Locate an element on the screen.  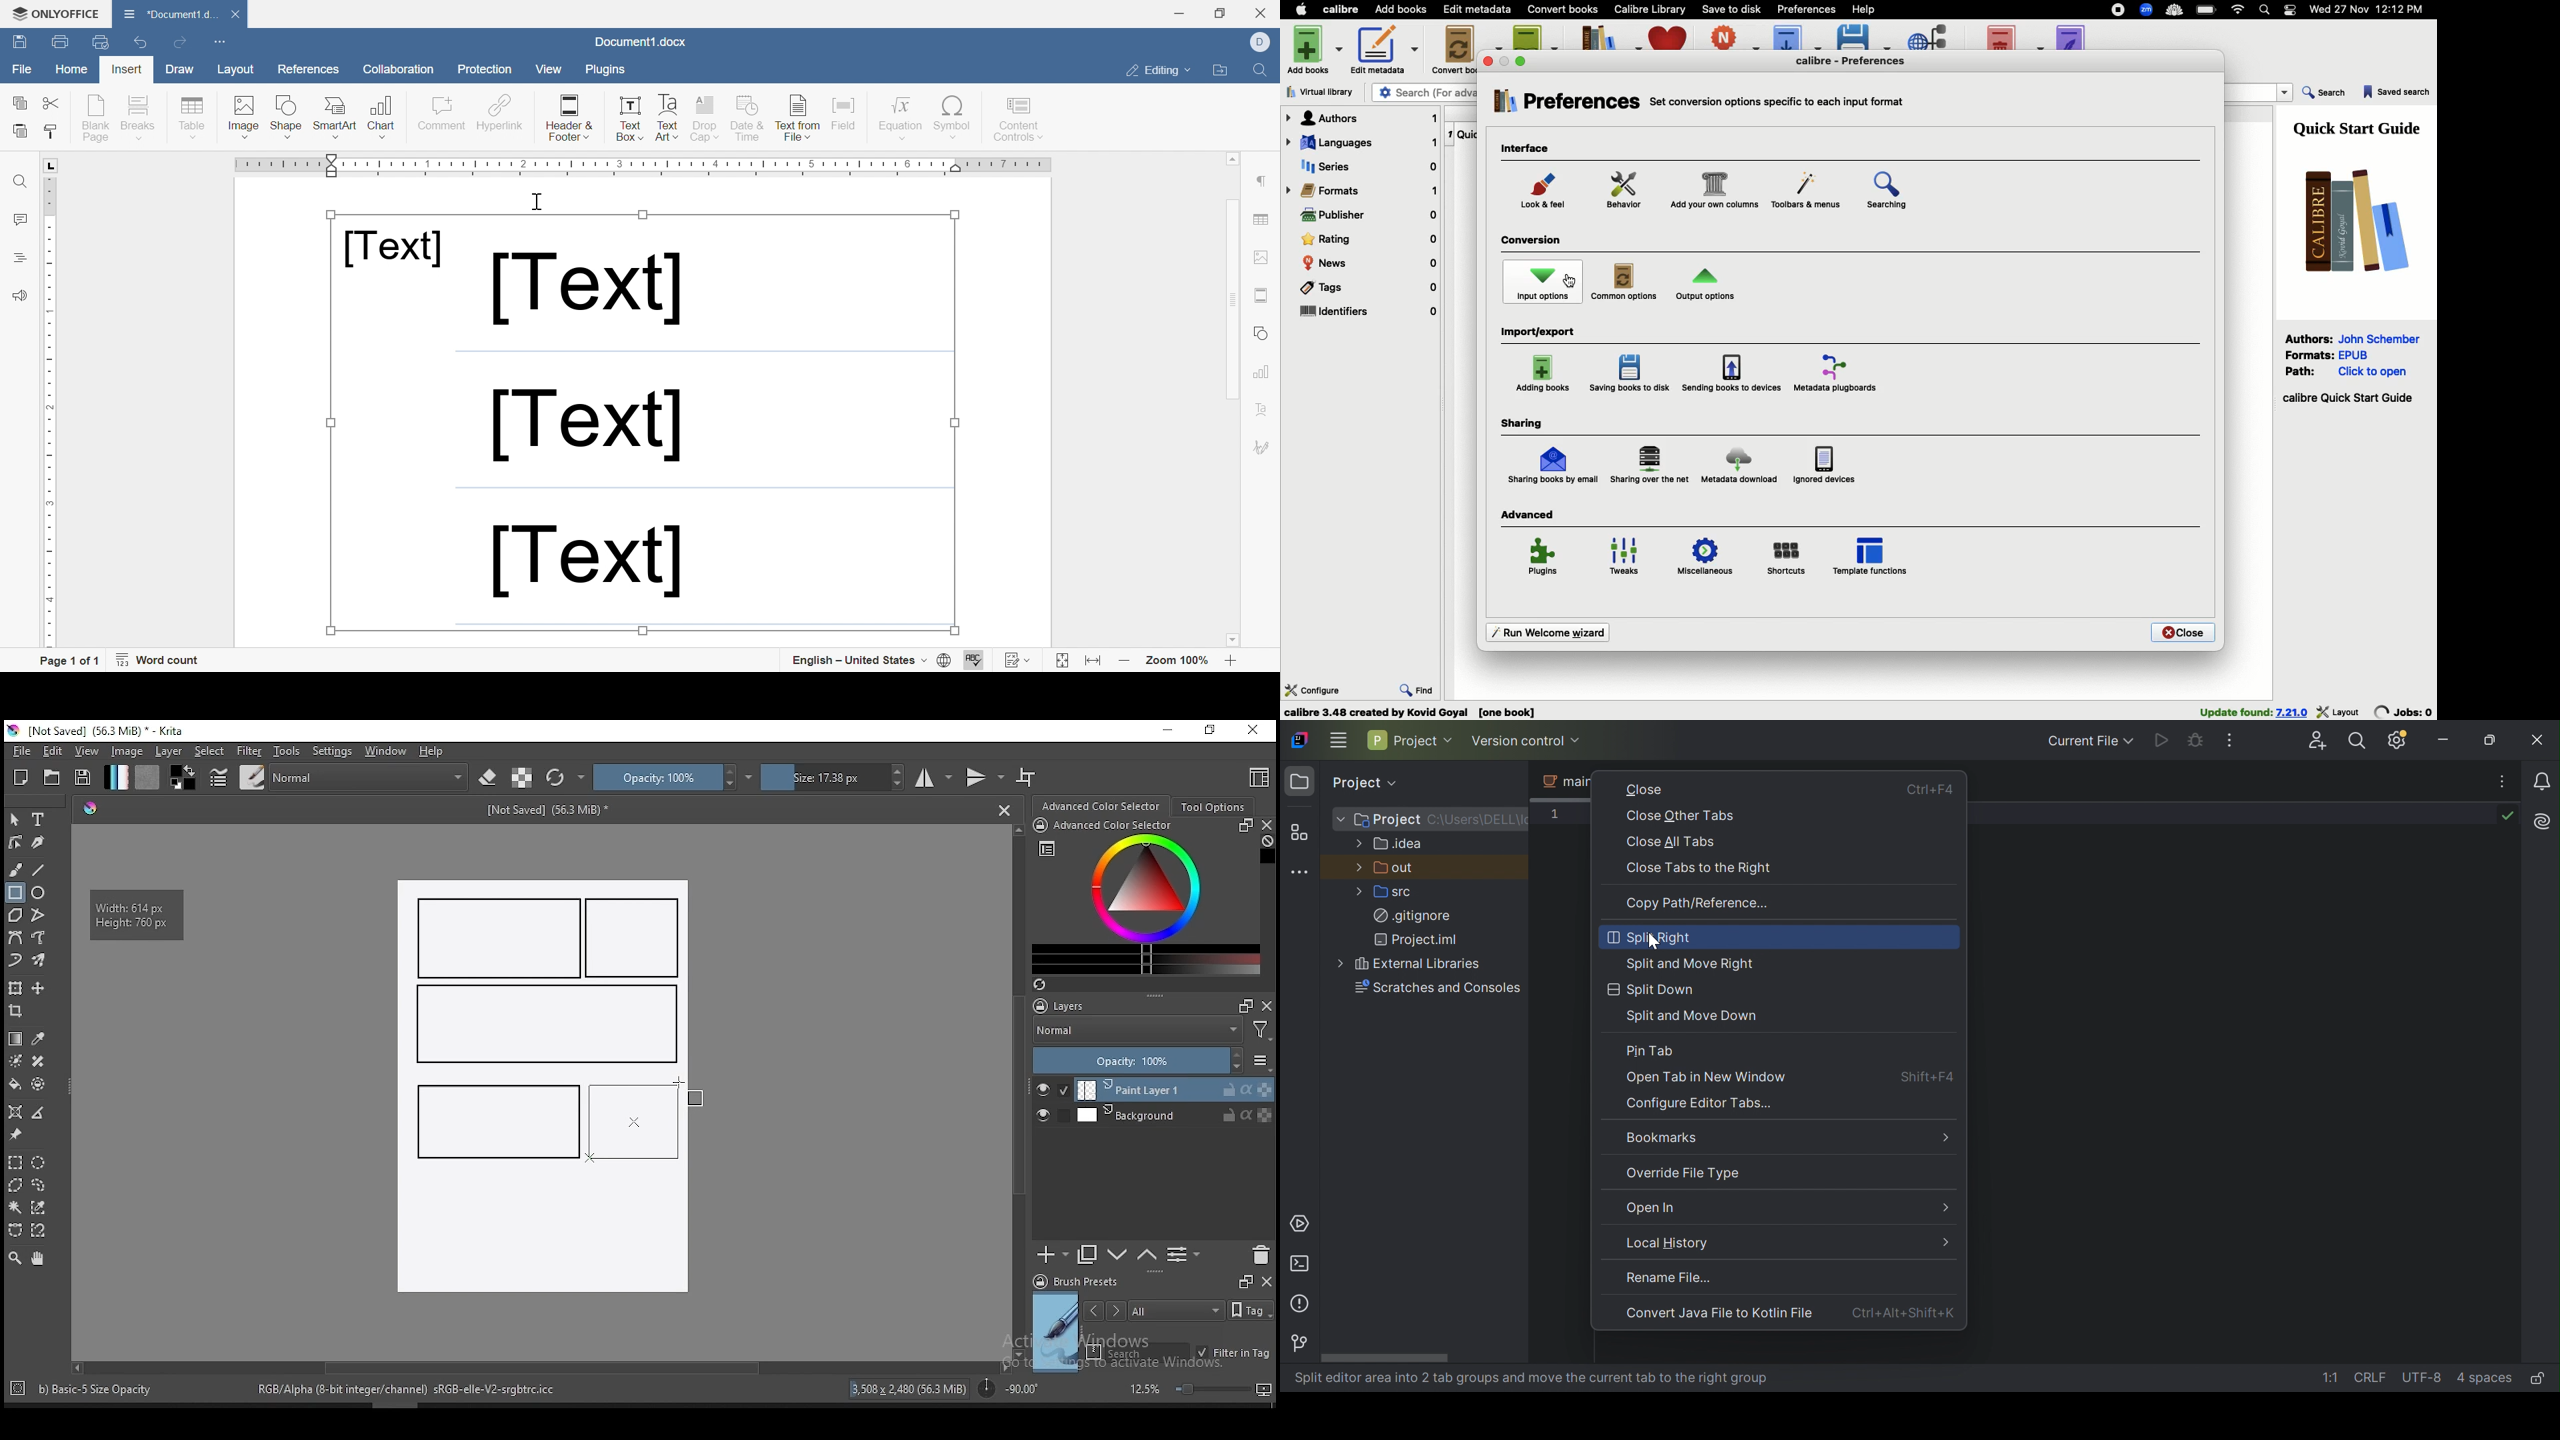
Add books is located at coordinates (1317, 48).